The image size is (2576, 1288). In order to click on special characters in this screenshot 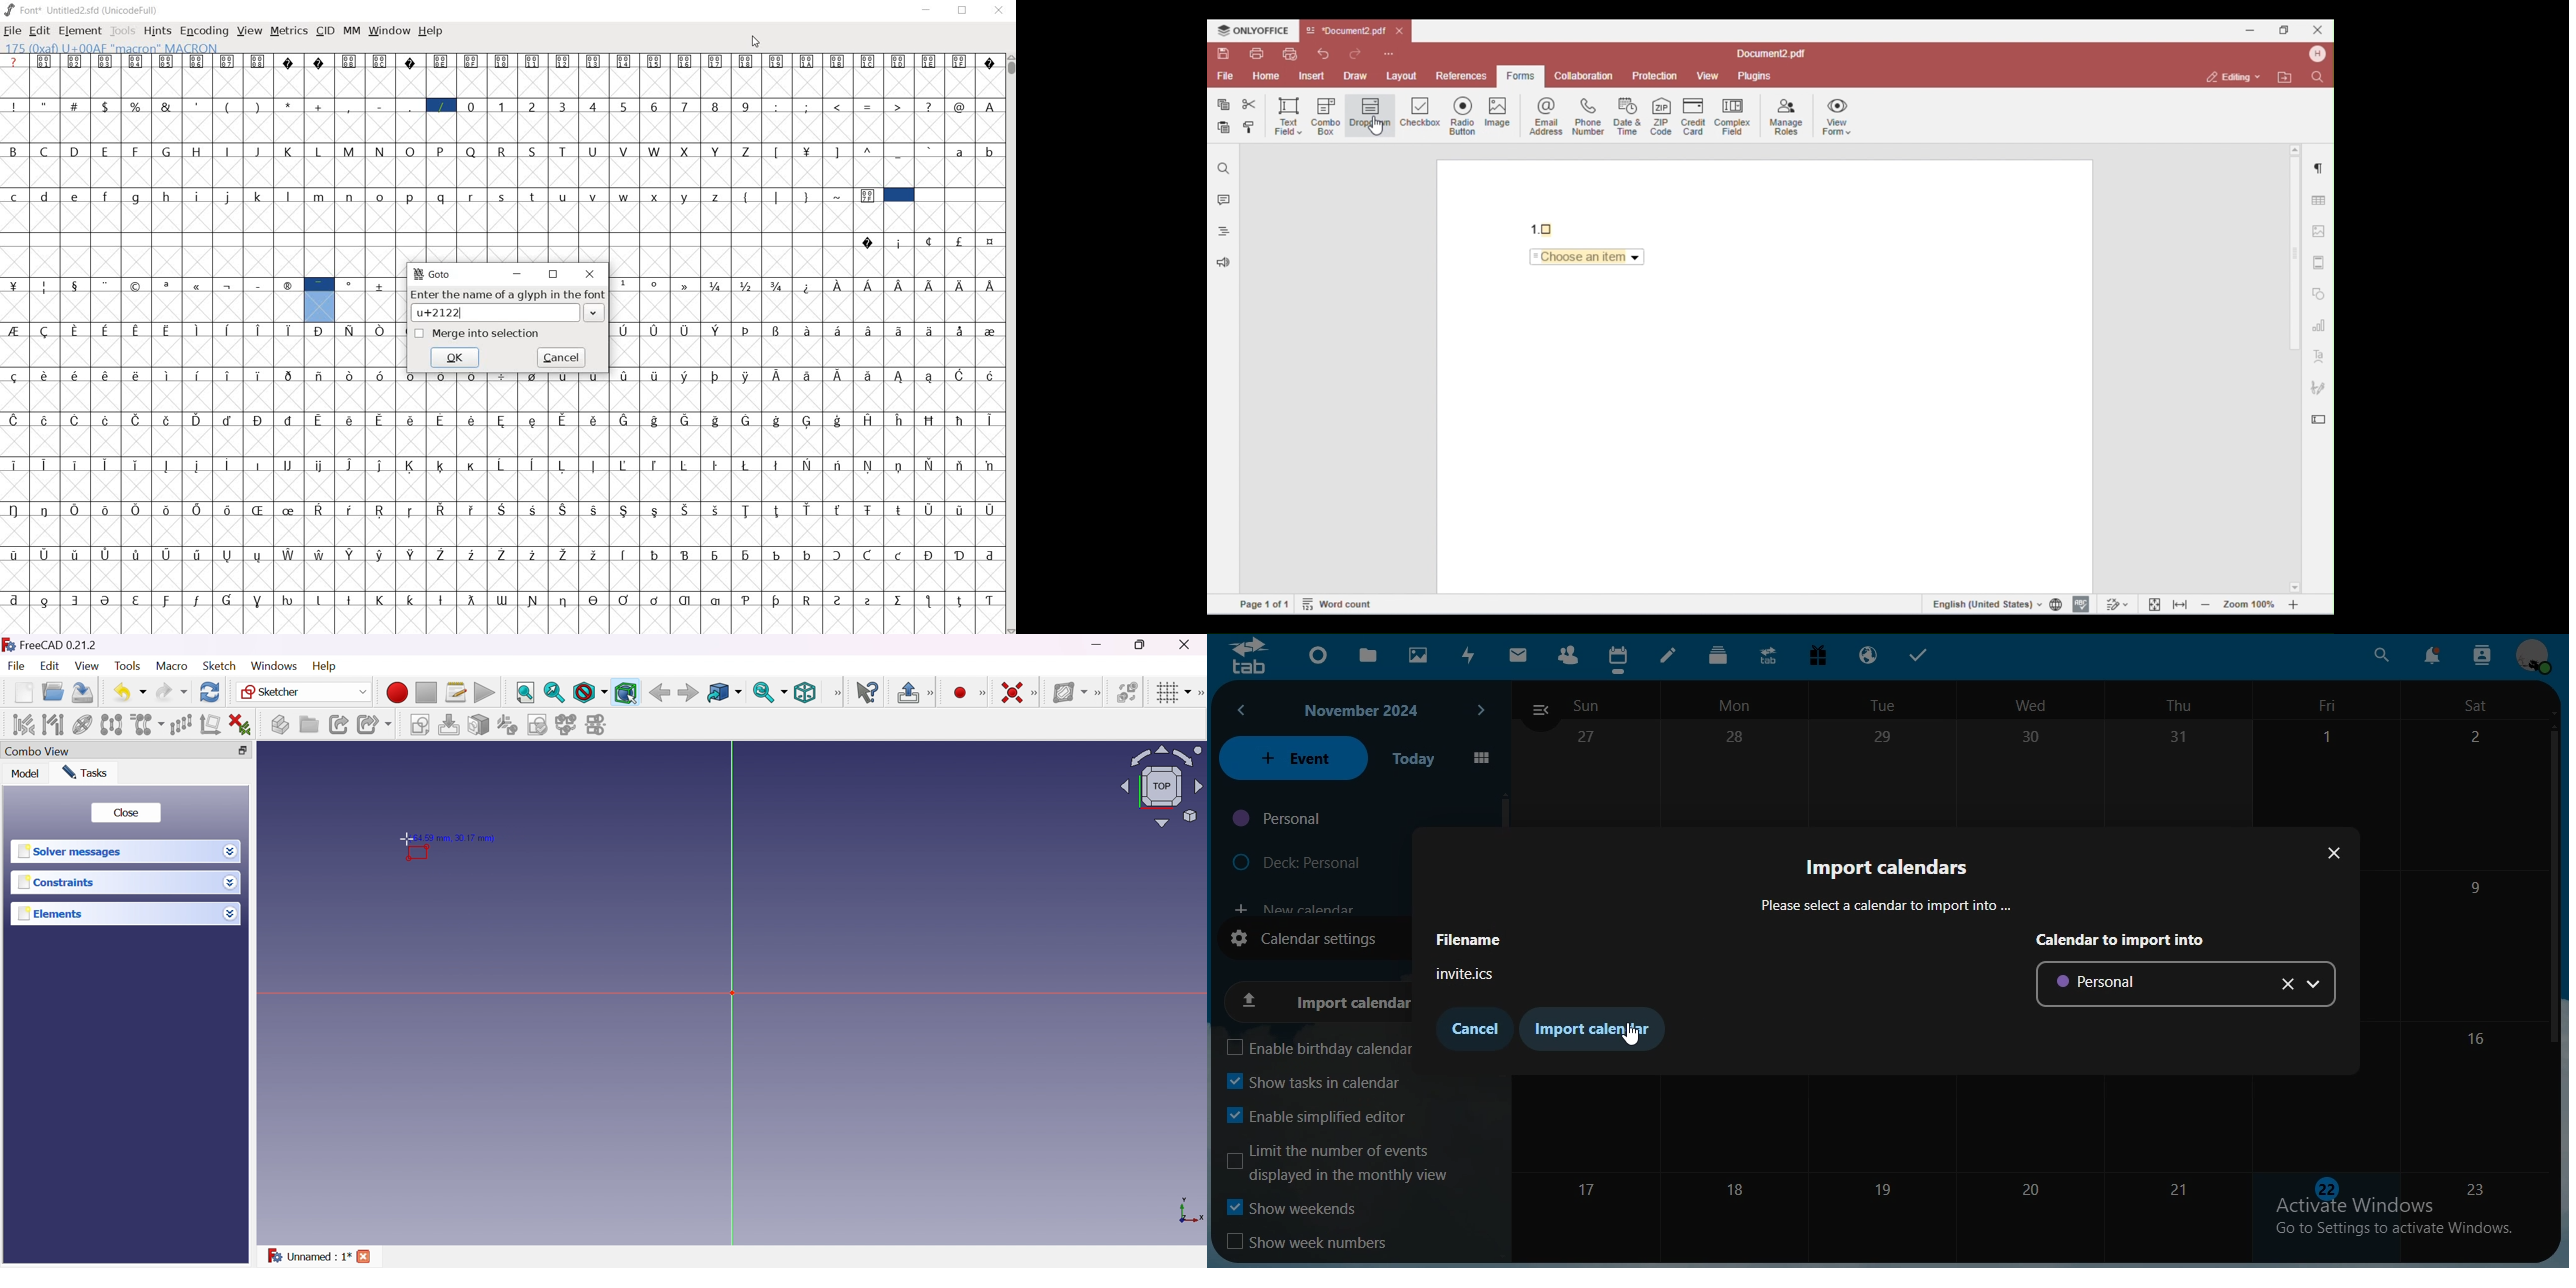, I will do `click(806, 209)`.